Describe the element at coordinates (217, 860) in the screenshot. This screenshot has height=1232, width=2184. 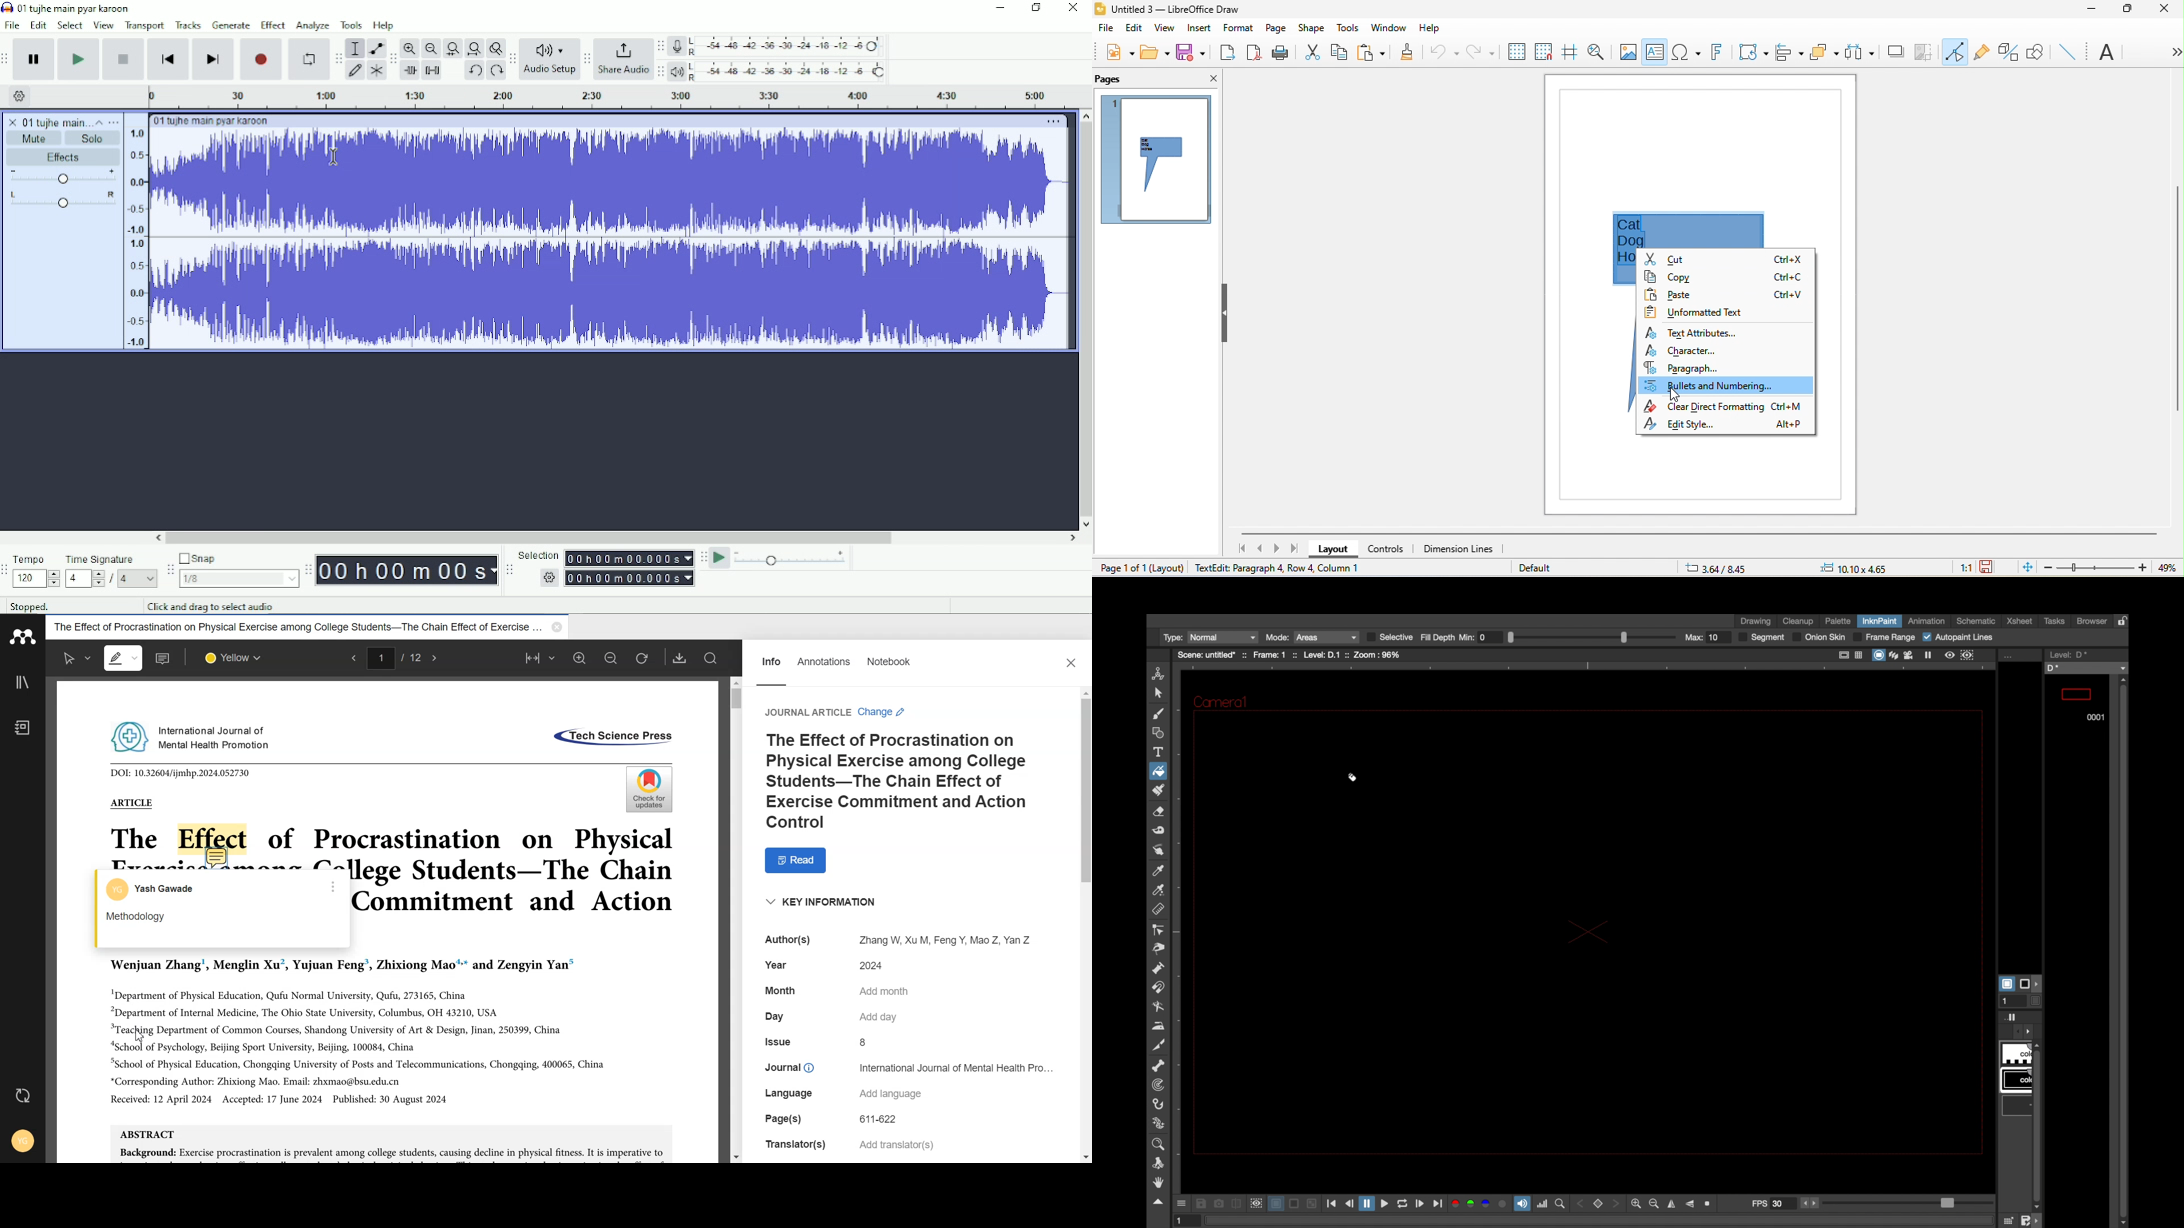
I see `Add note` at that location.